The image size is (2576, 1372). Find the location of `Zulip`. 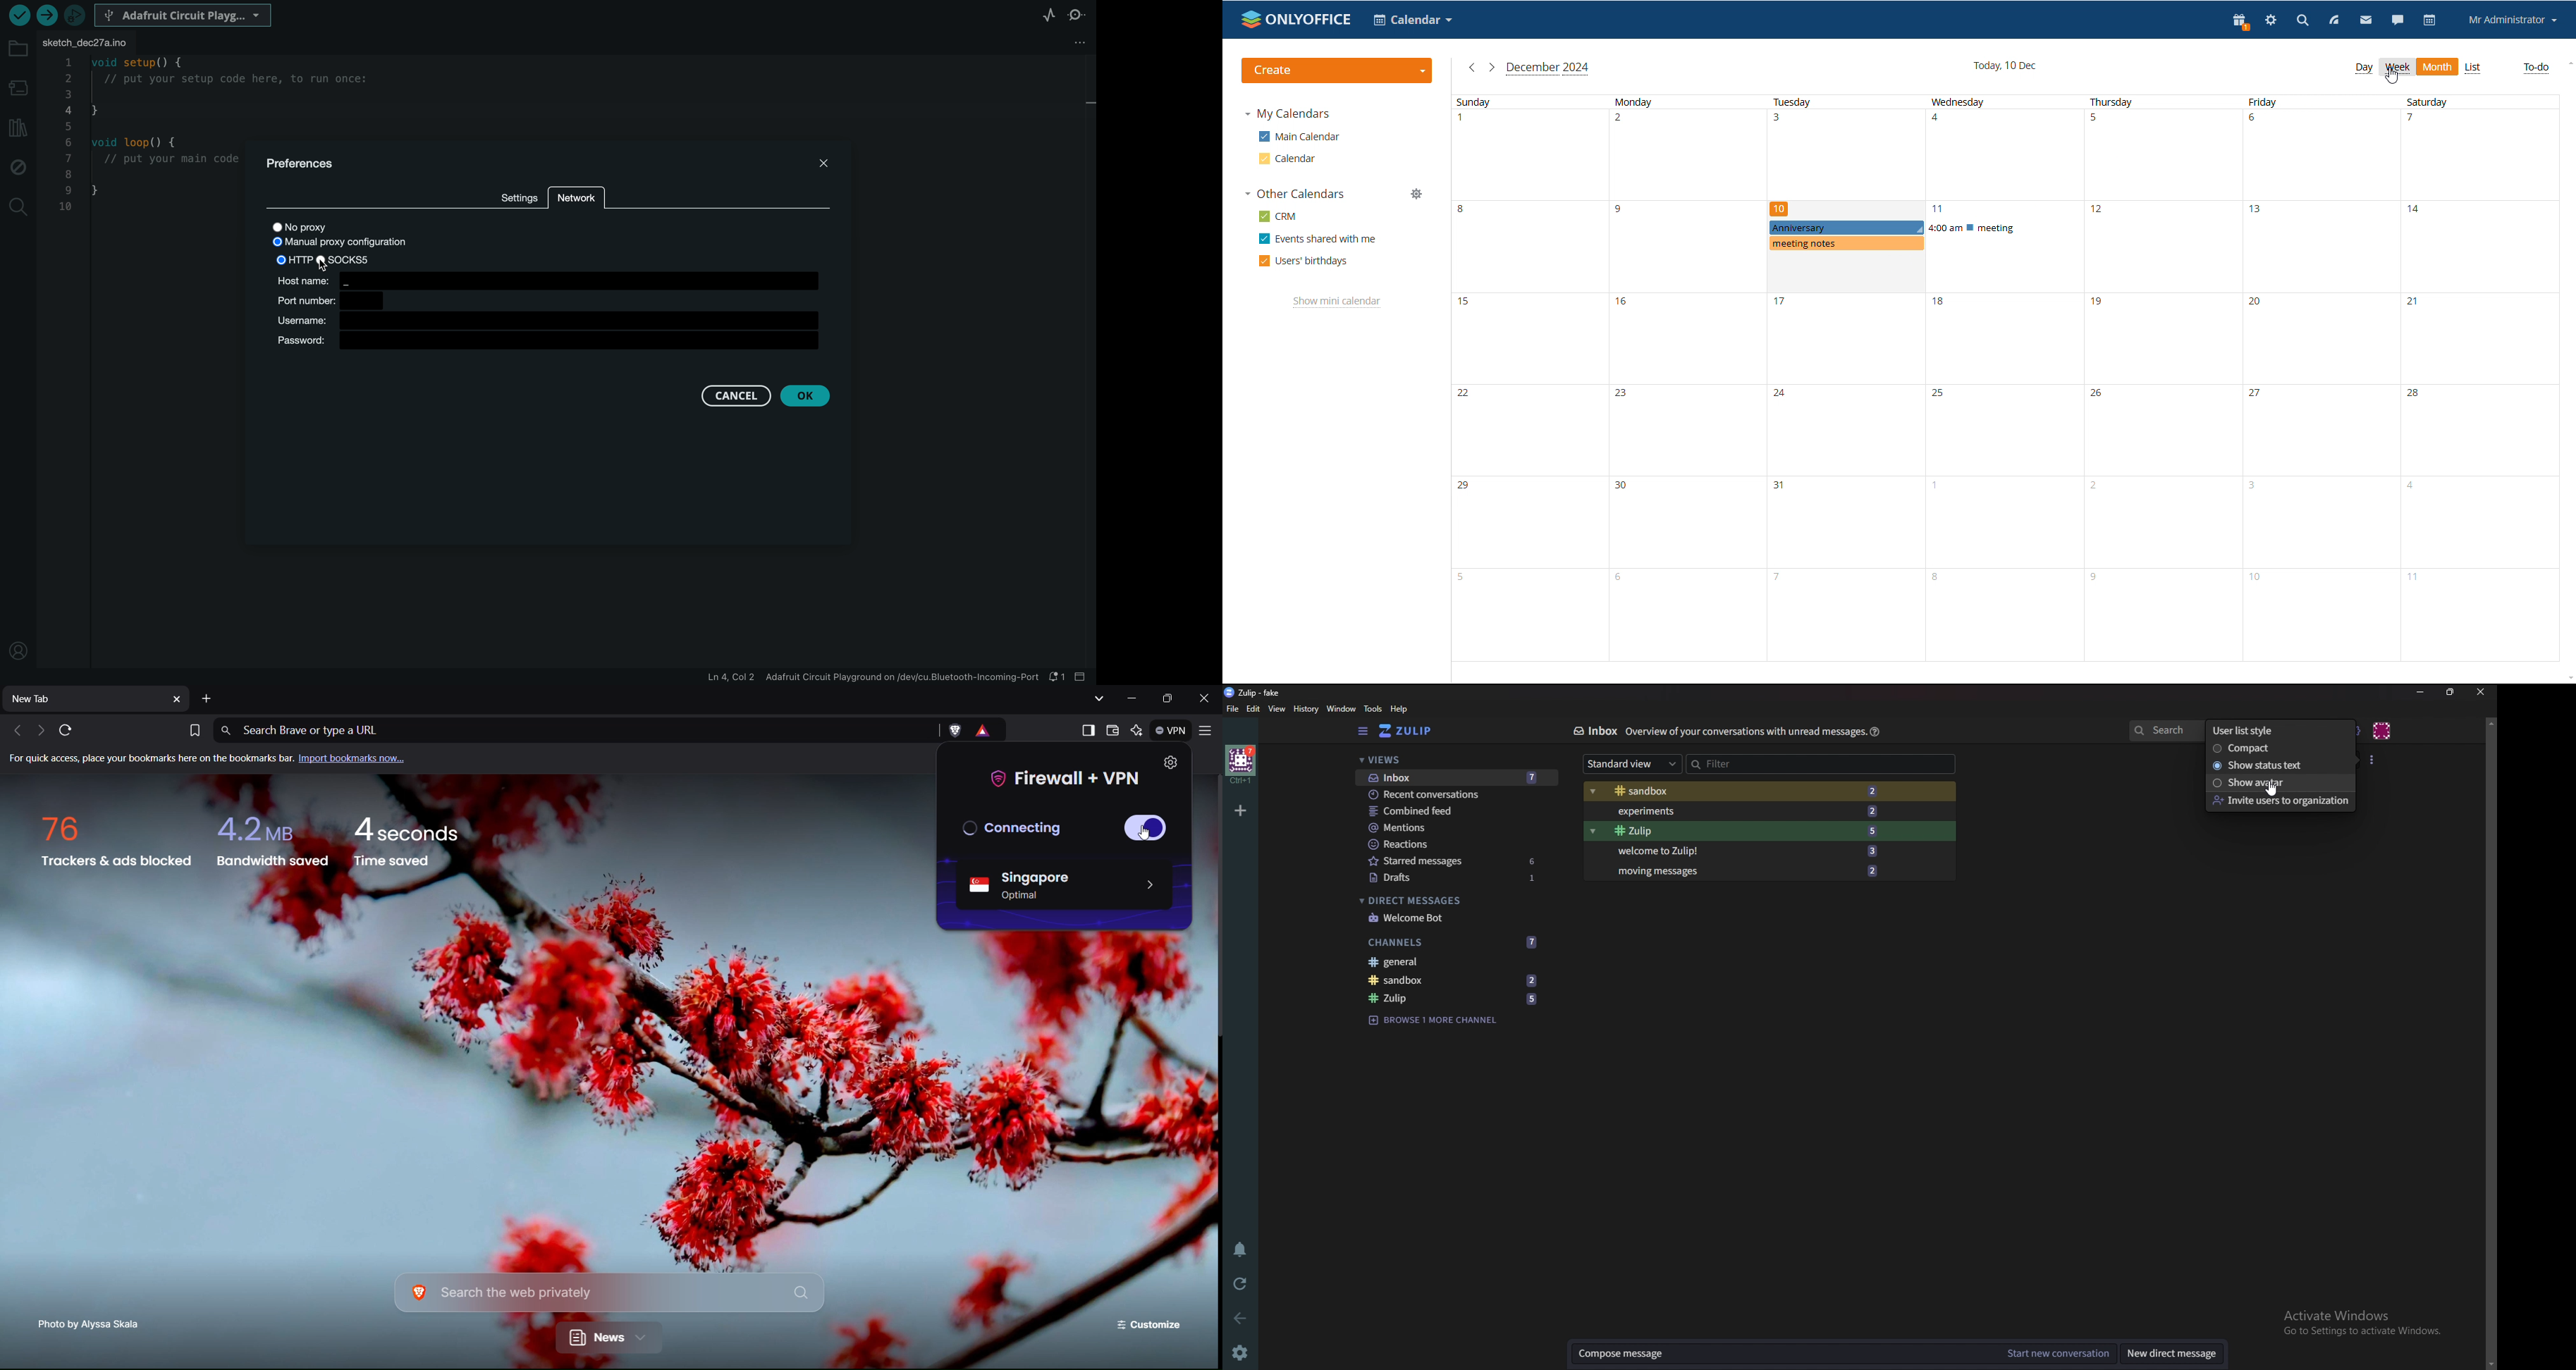

Zulip is located at coordinates (1453, 998).